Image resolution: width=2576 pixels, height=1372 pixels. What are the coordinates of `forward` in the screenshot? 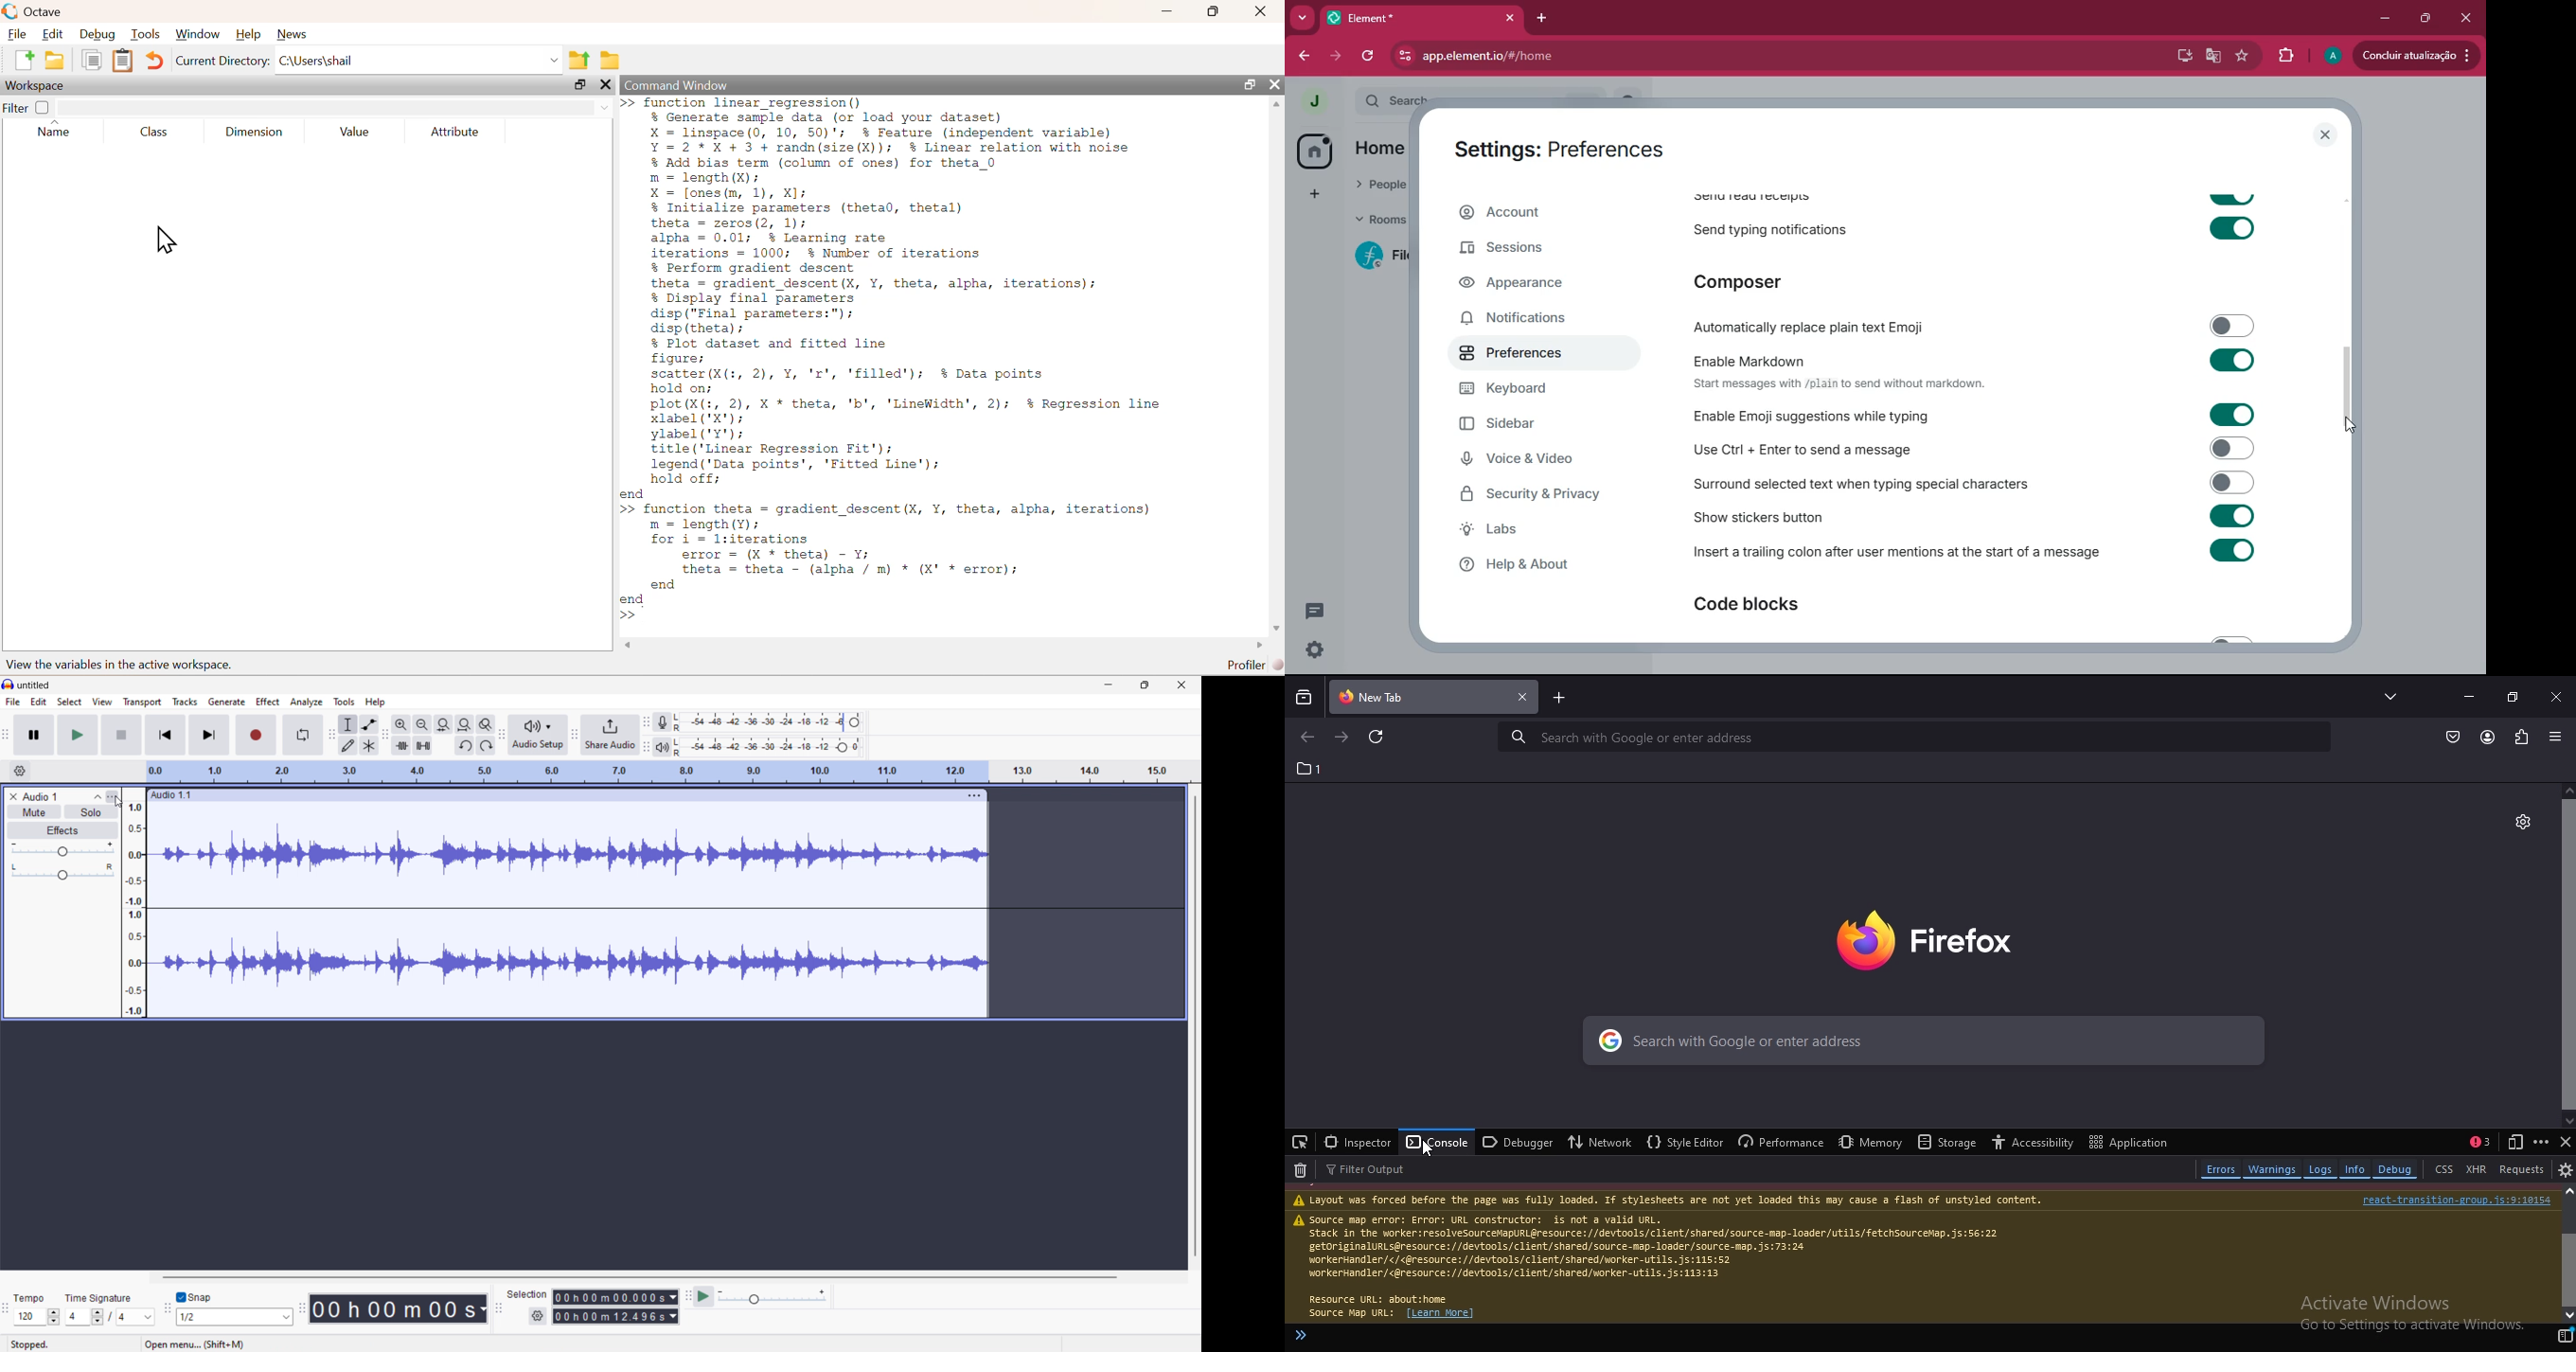 It's located at (1333, 55).